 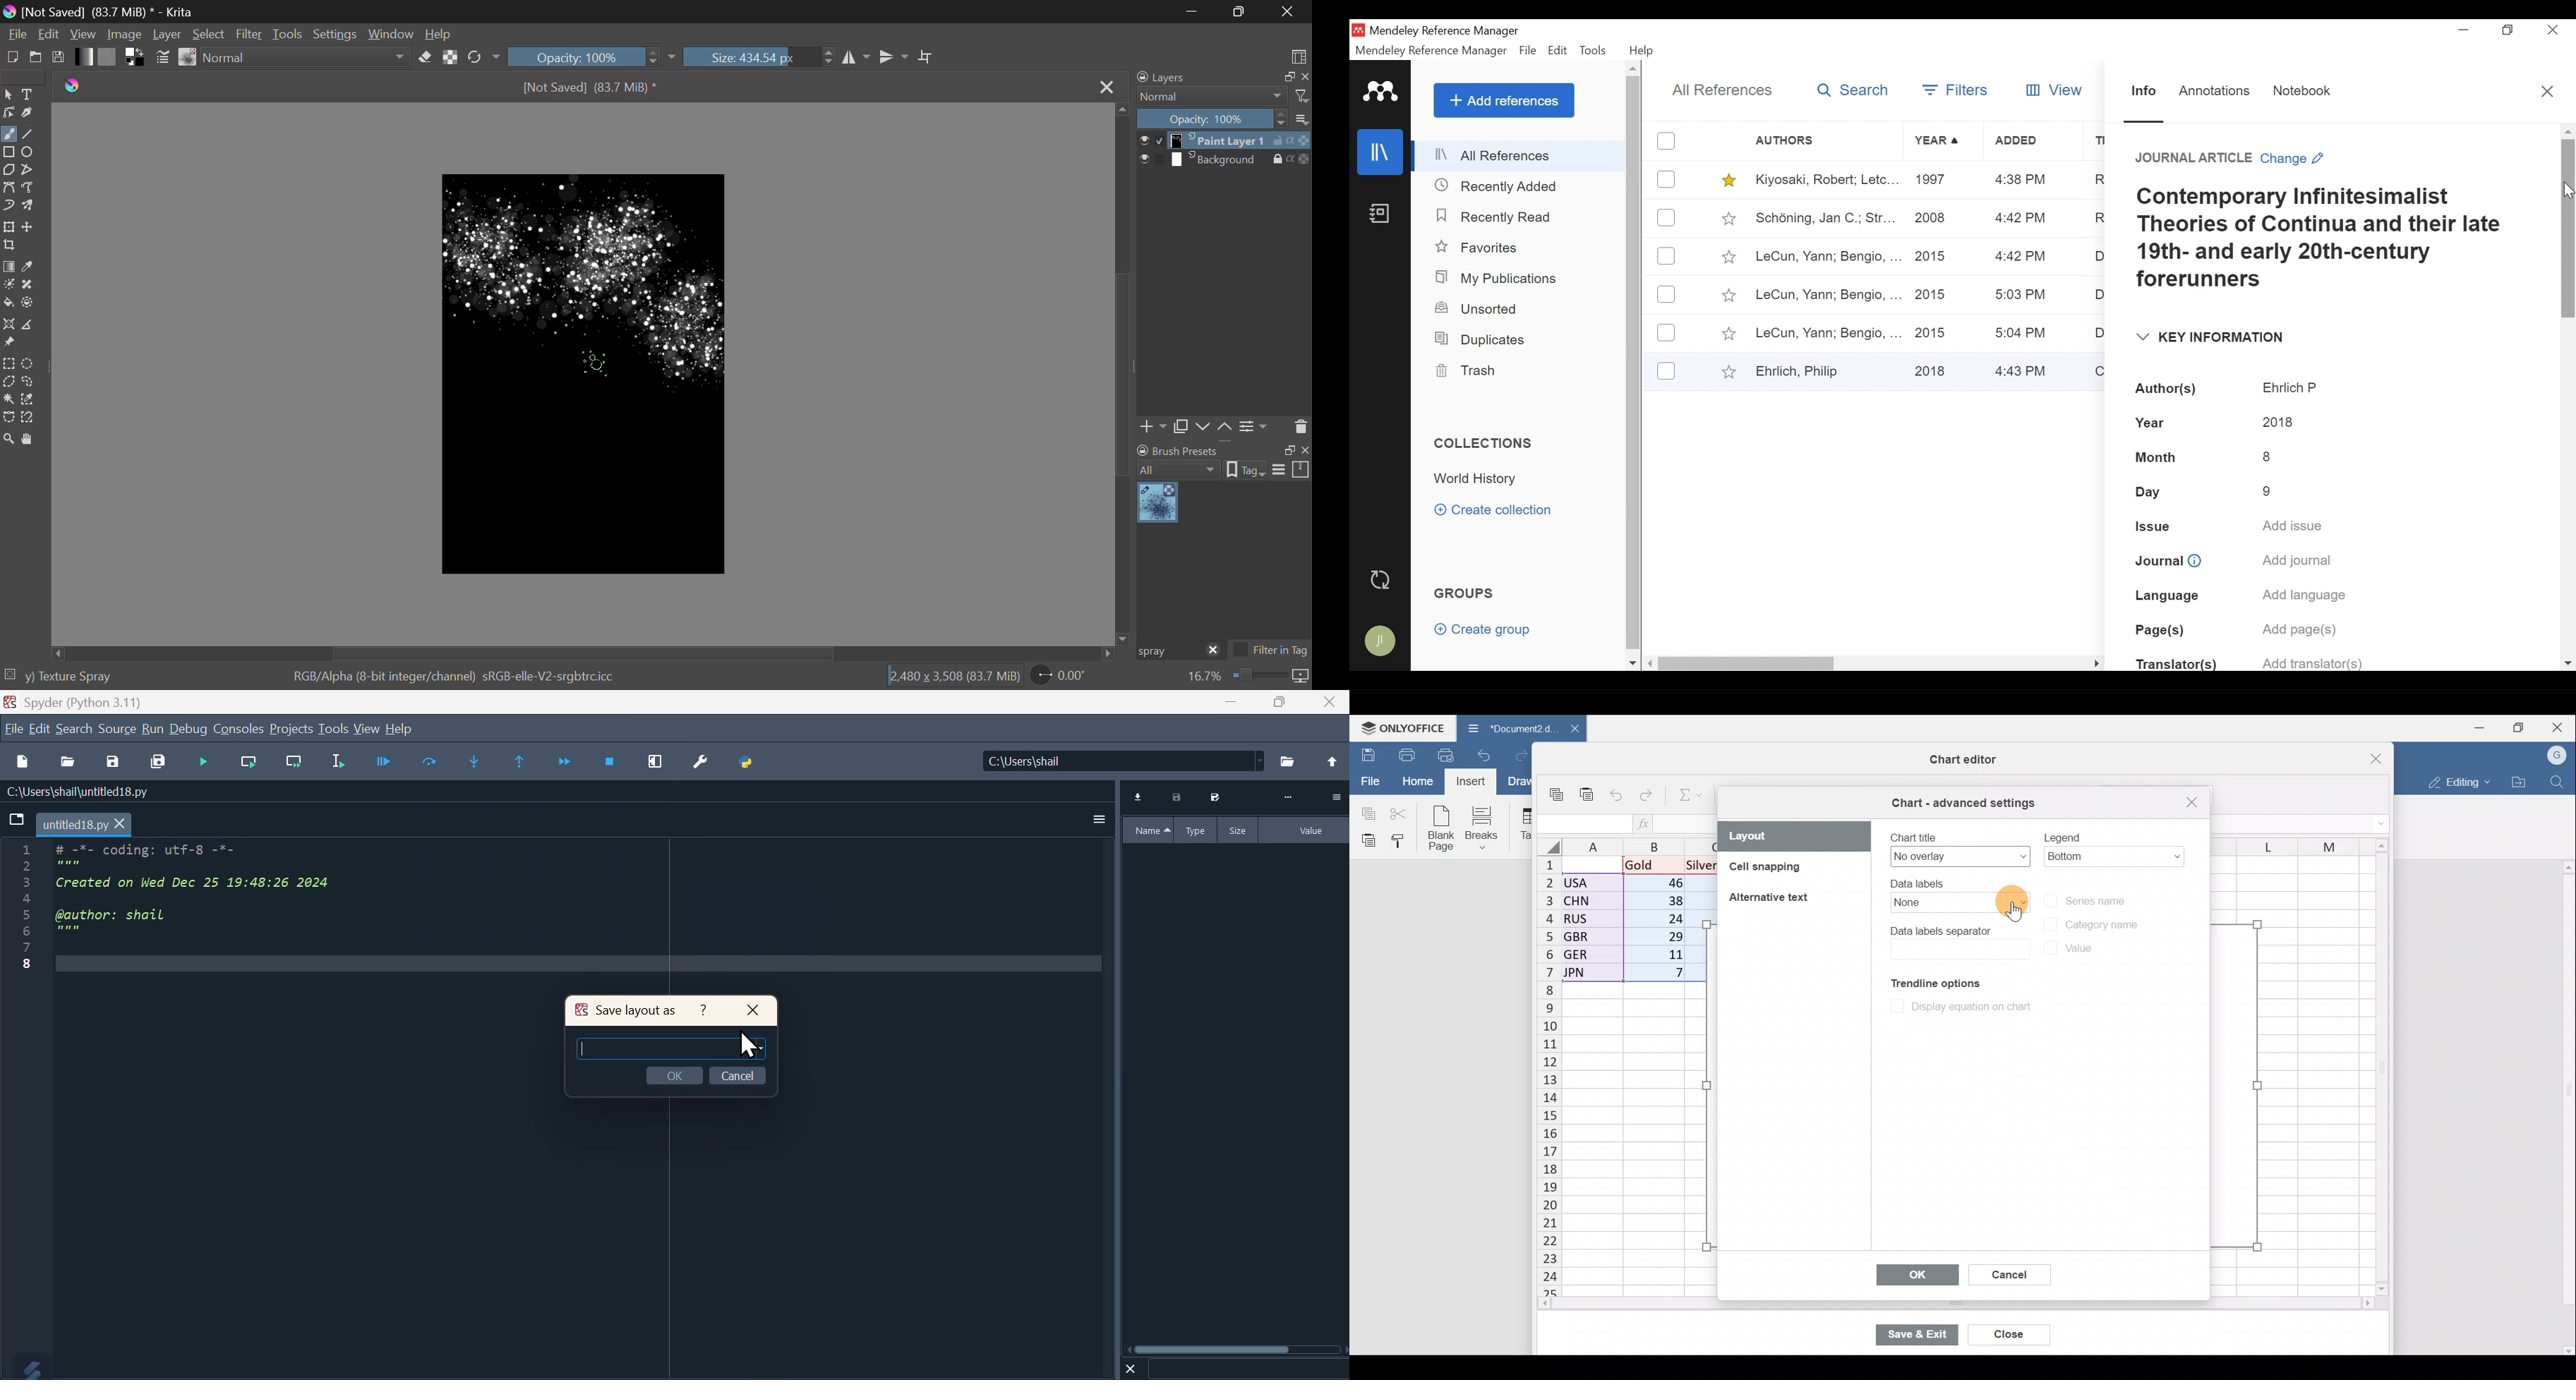 I want to click on Scroll Bar, so click(x=586, y=652).